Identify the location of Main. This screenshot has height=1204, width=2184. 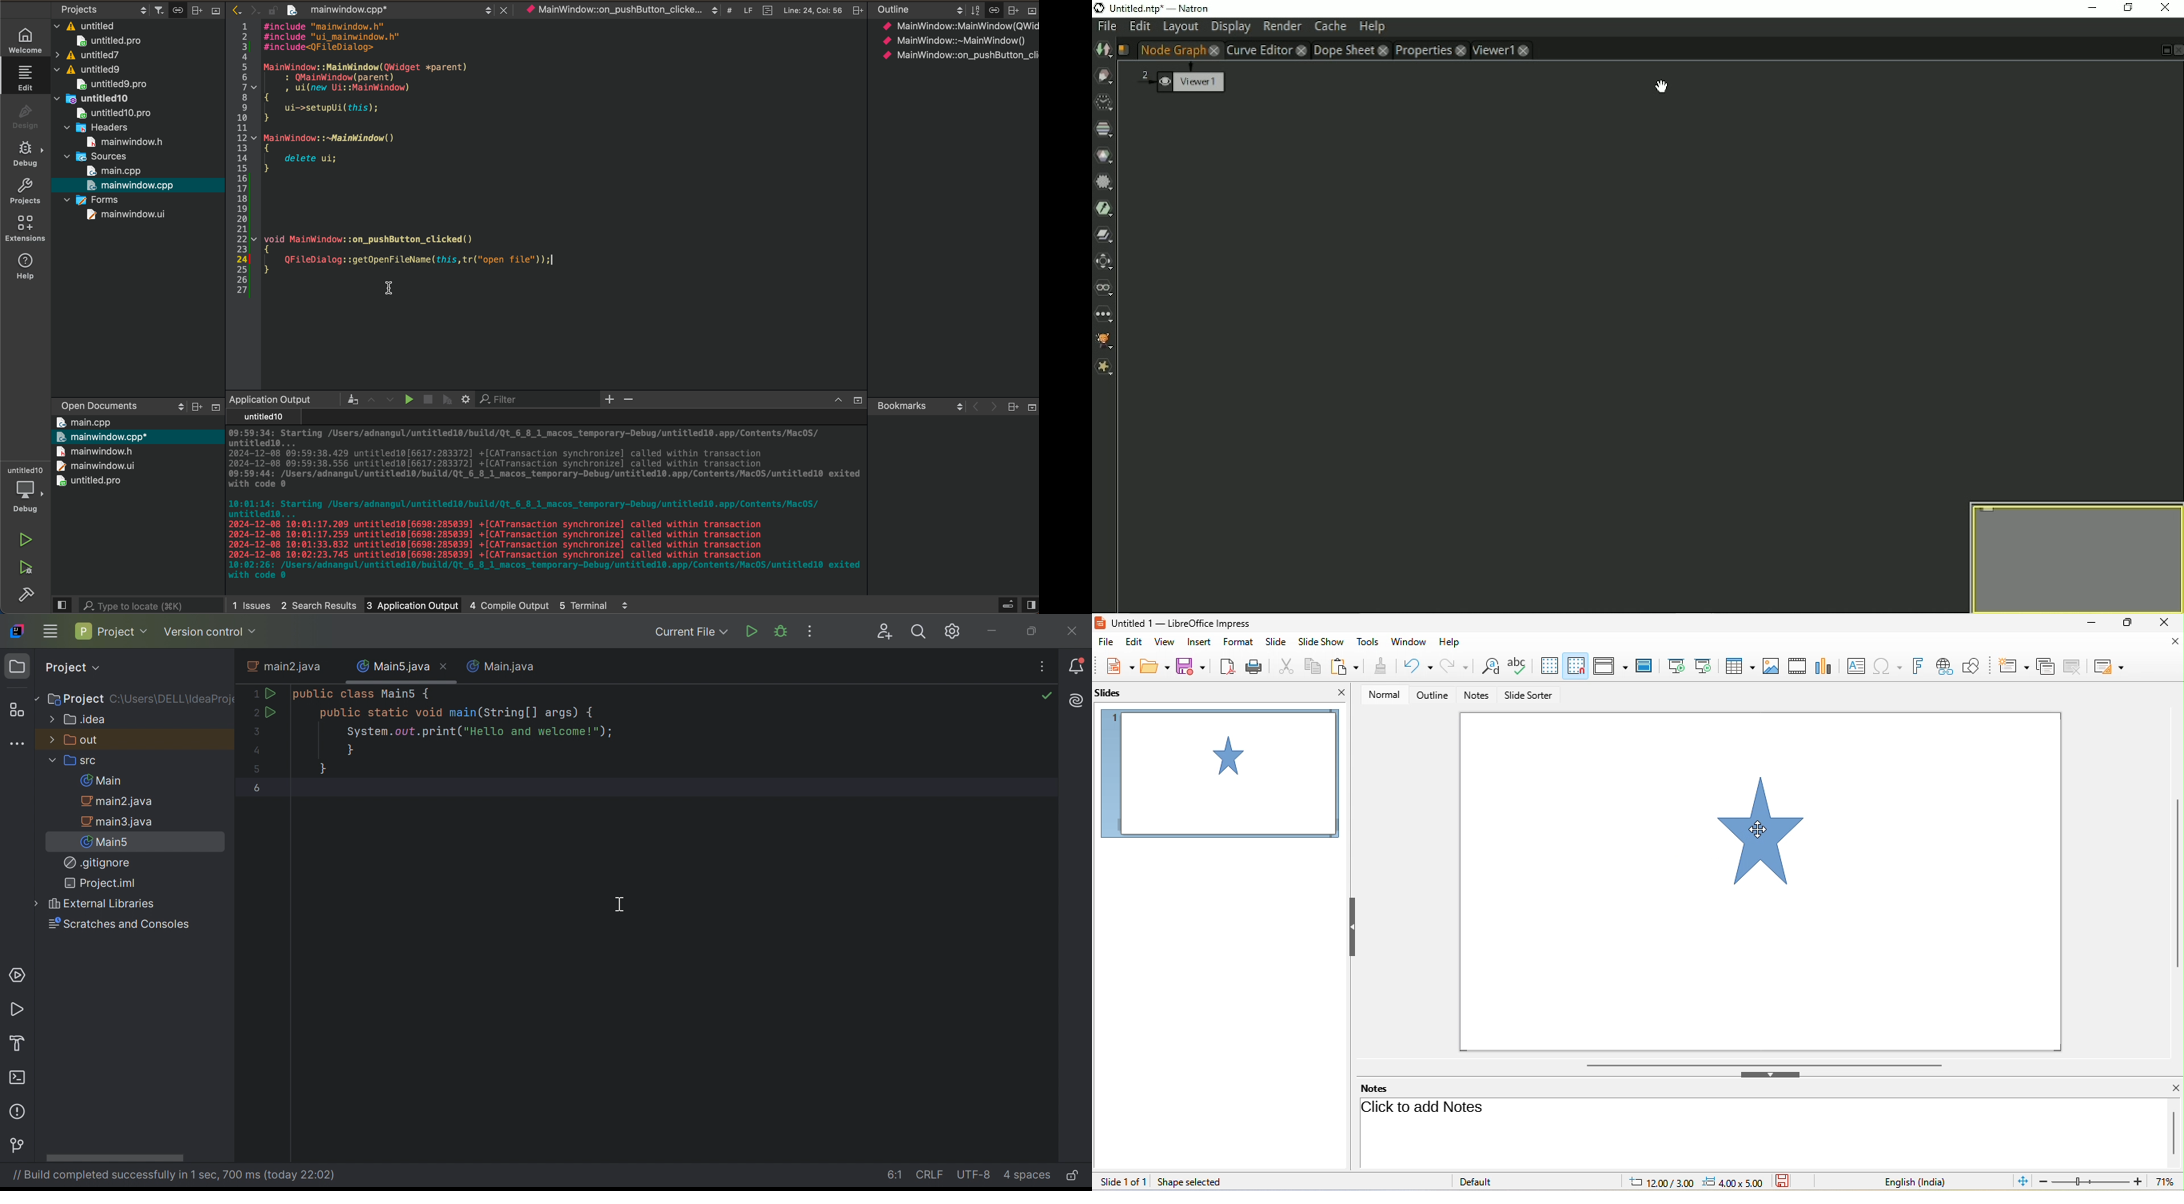
(105, 781).